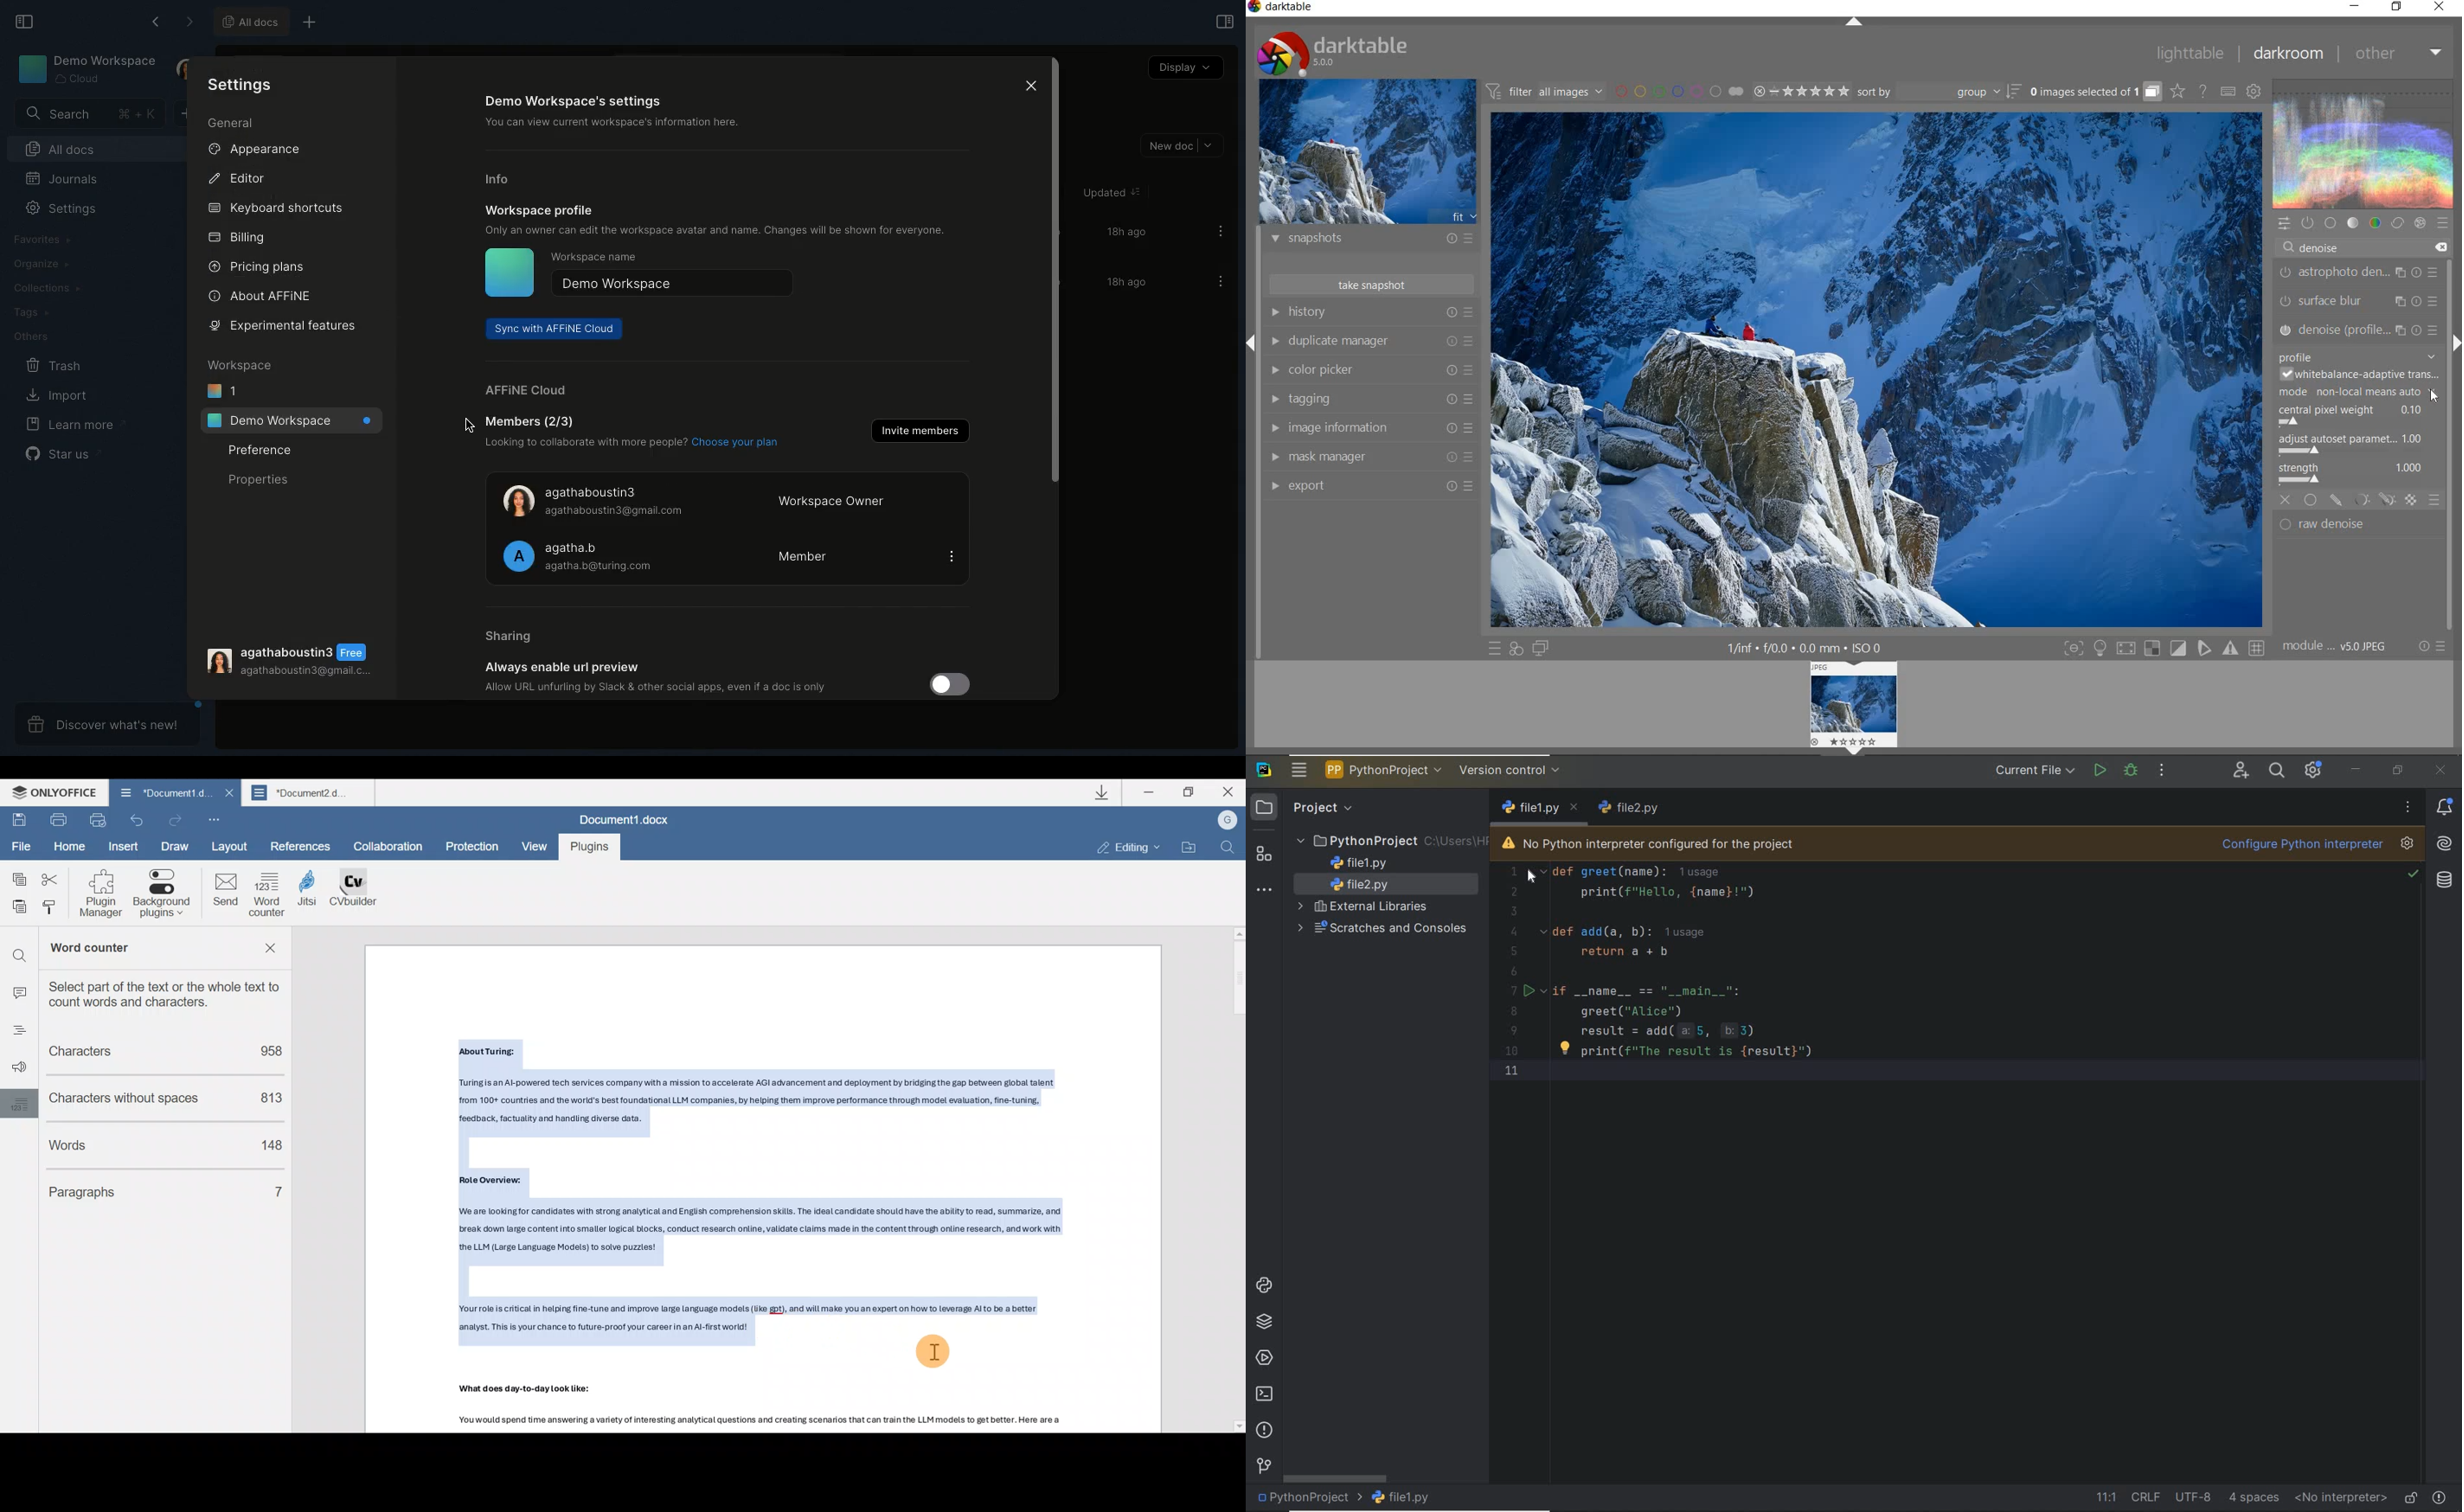 This screenshot has width=2464, height=1512. Describe the element at coordinates (16, 908) in the screenshot. I see `Paste` at that location.